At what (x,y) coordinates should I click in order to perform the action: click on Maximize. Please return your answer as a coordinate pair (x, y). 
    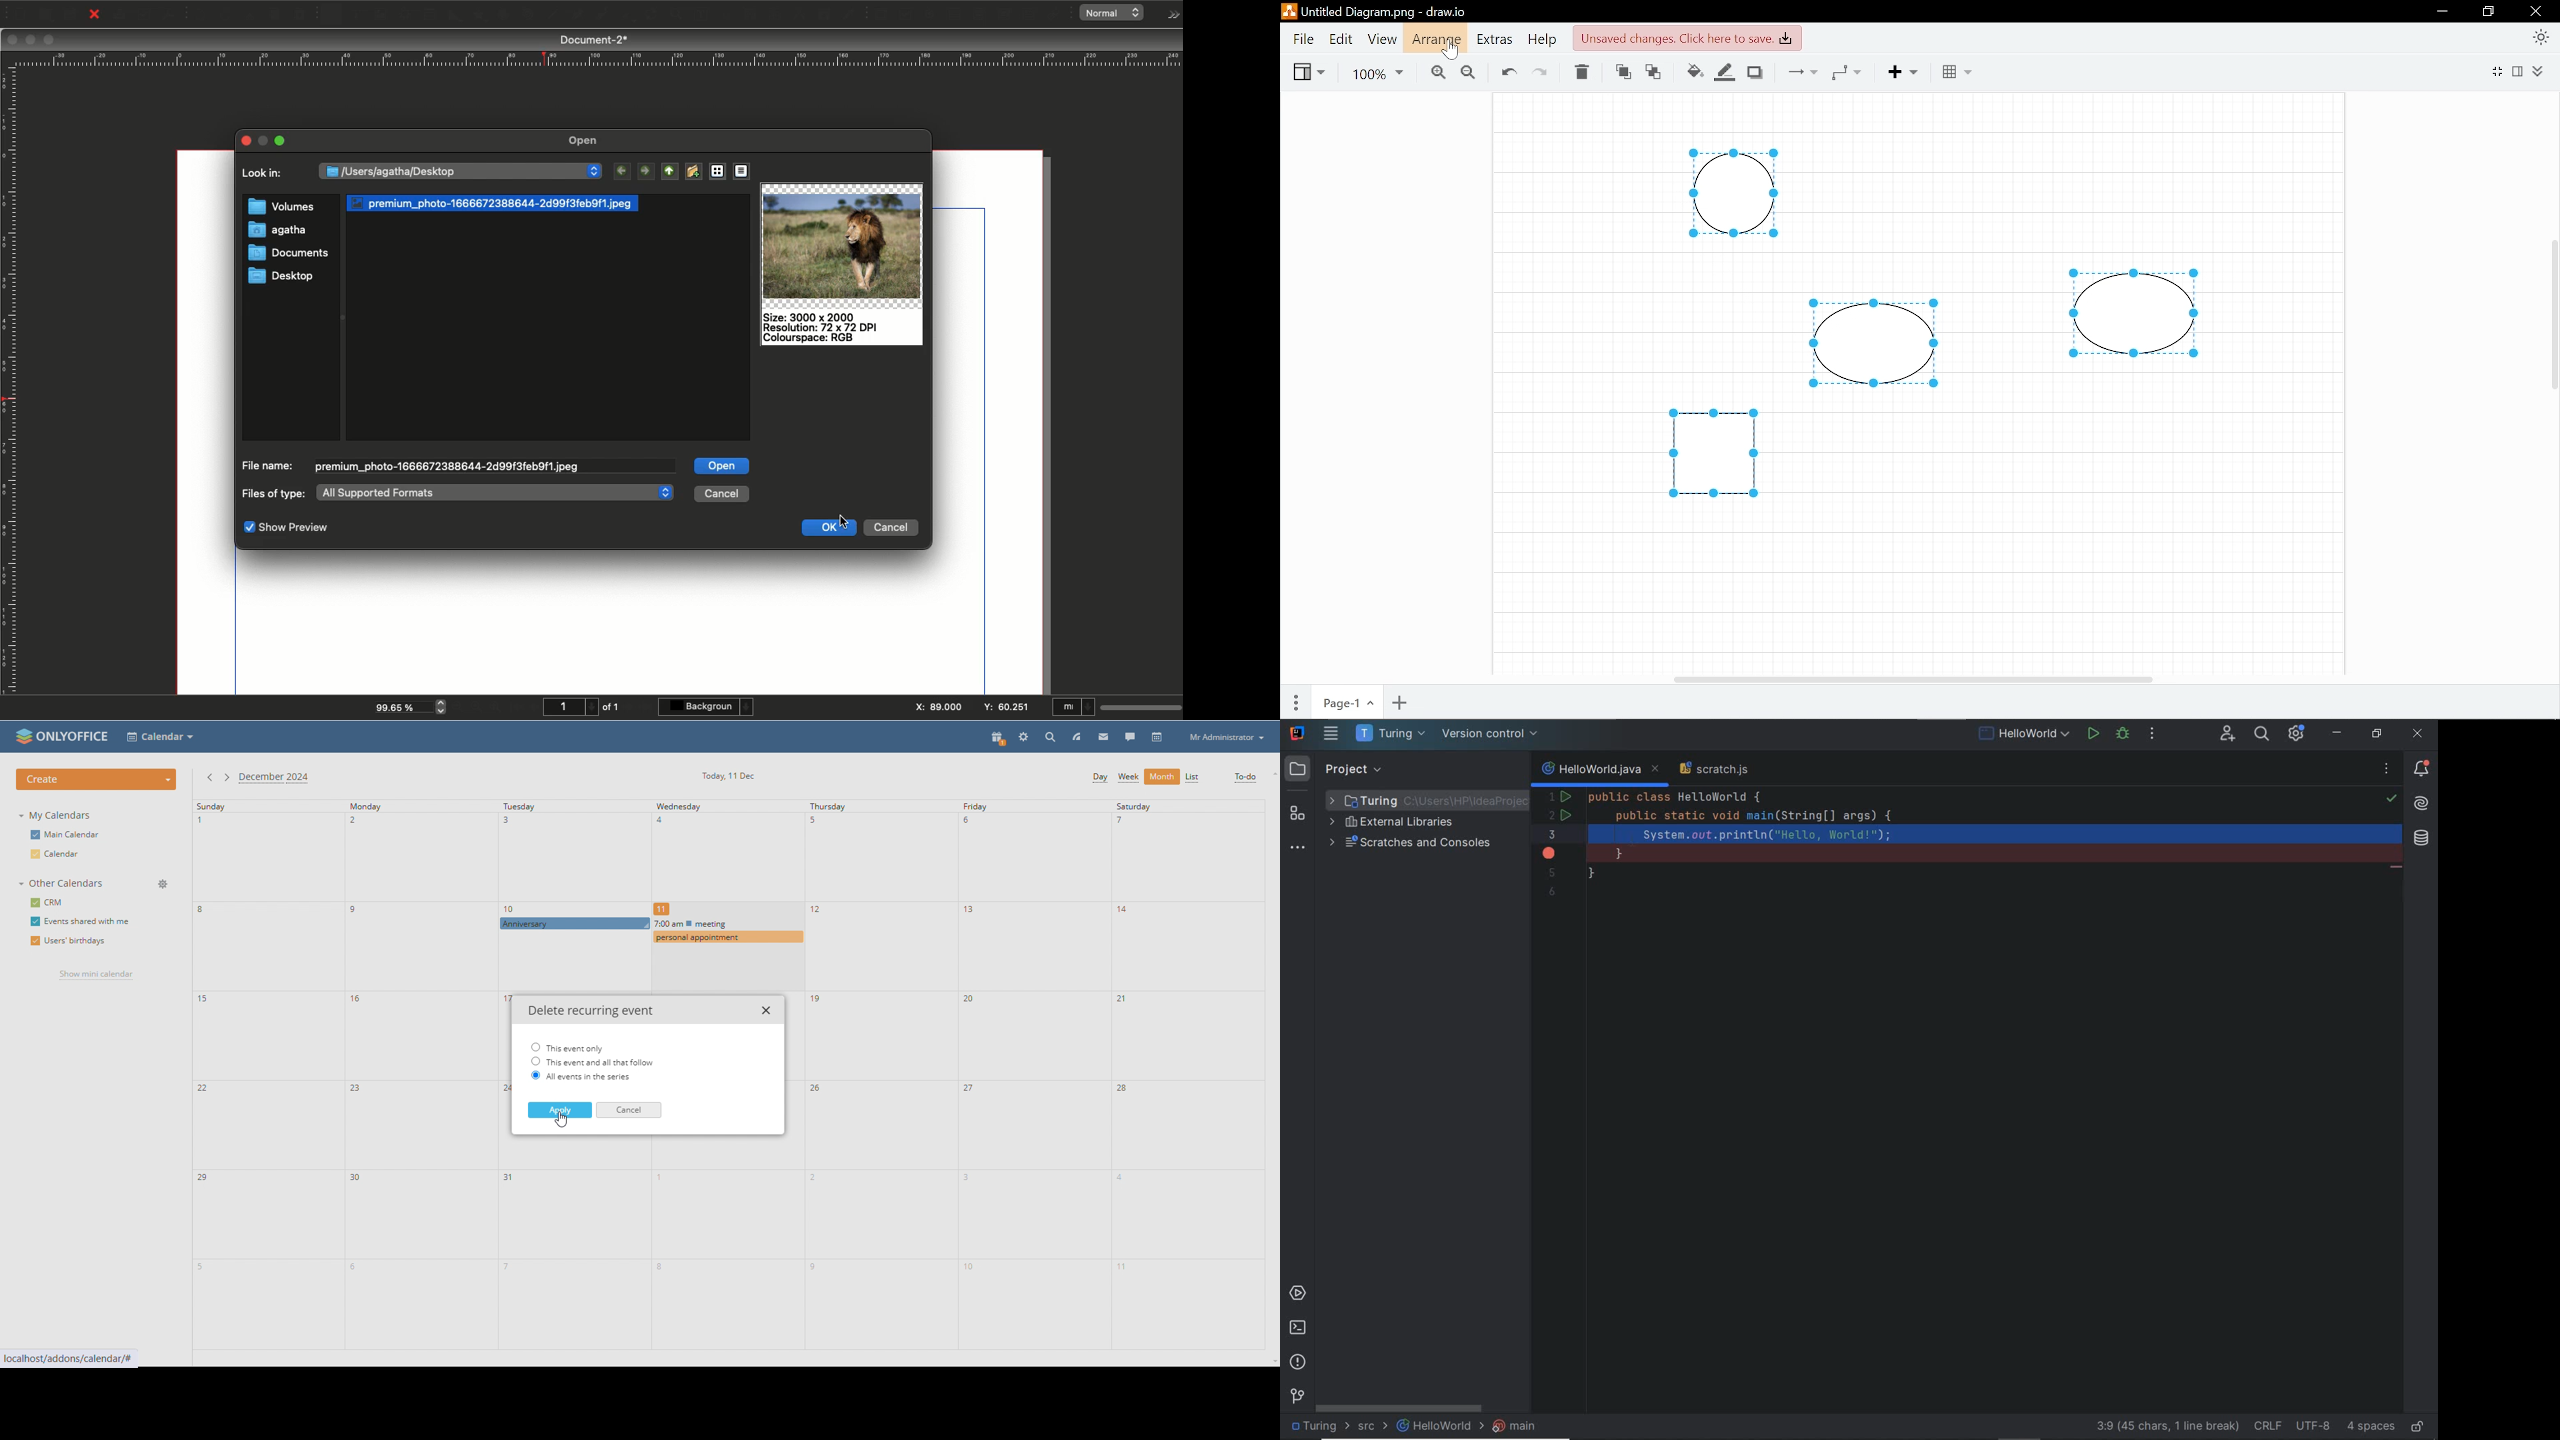
    Looking at the image, I should click on (50, 41).